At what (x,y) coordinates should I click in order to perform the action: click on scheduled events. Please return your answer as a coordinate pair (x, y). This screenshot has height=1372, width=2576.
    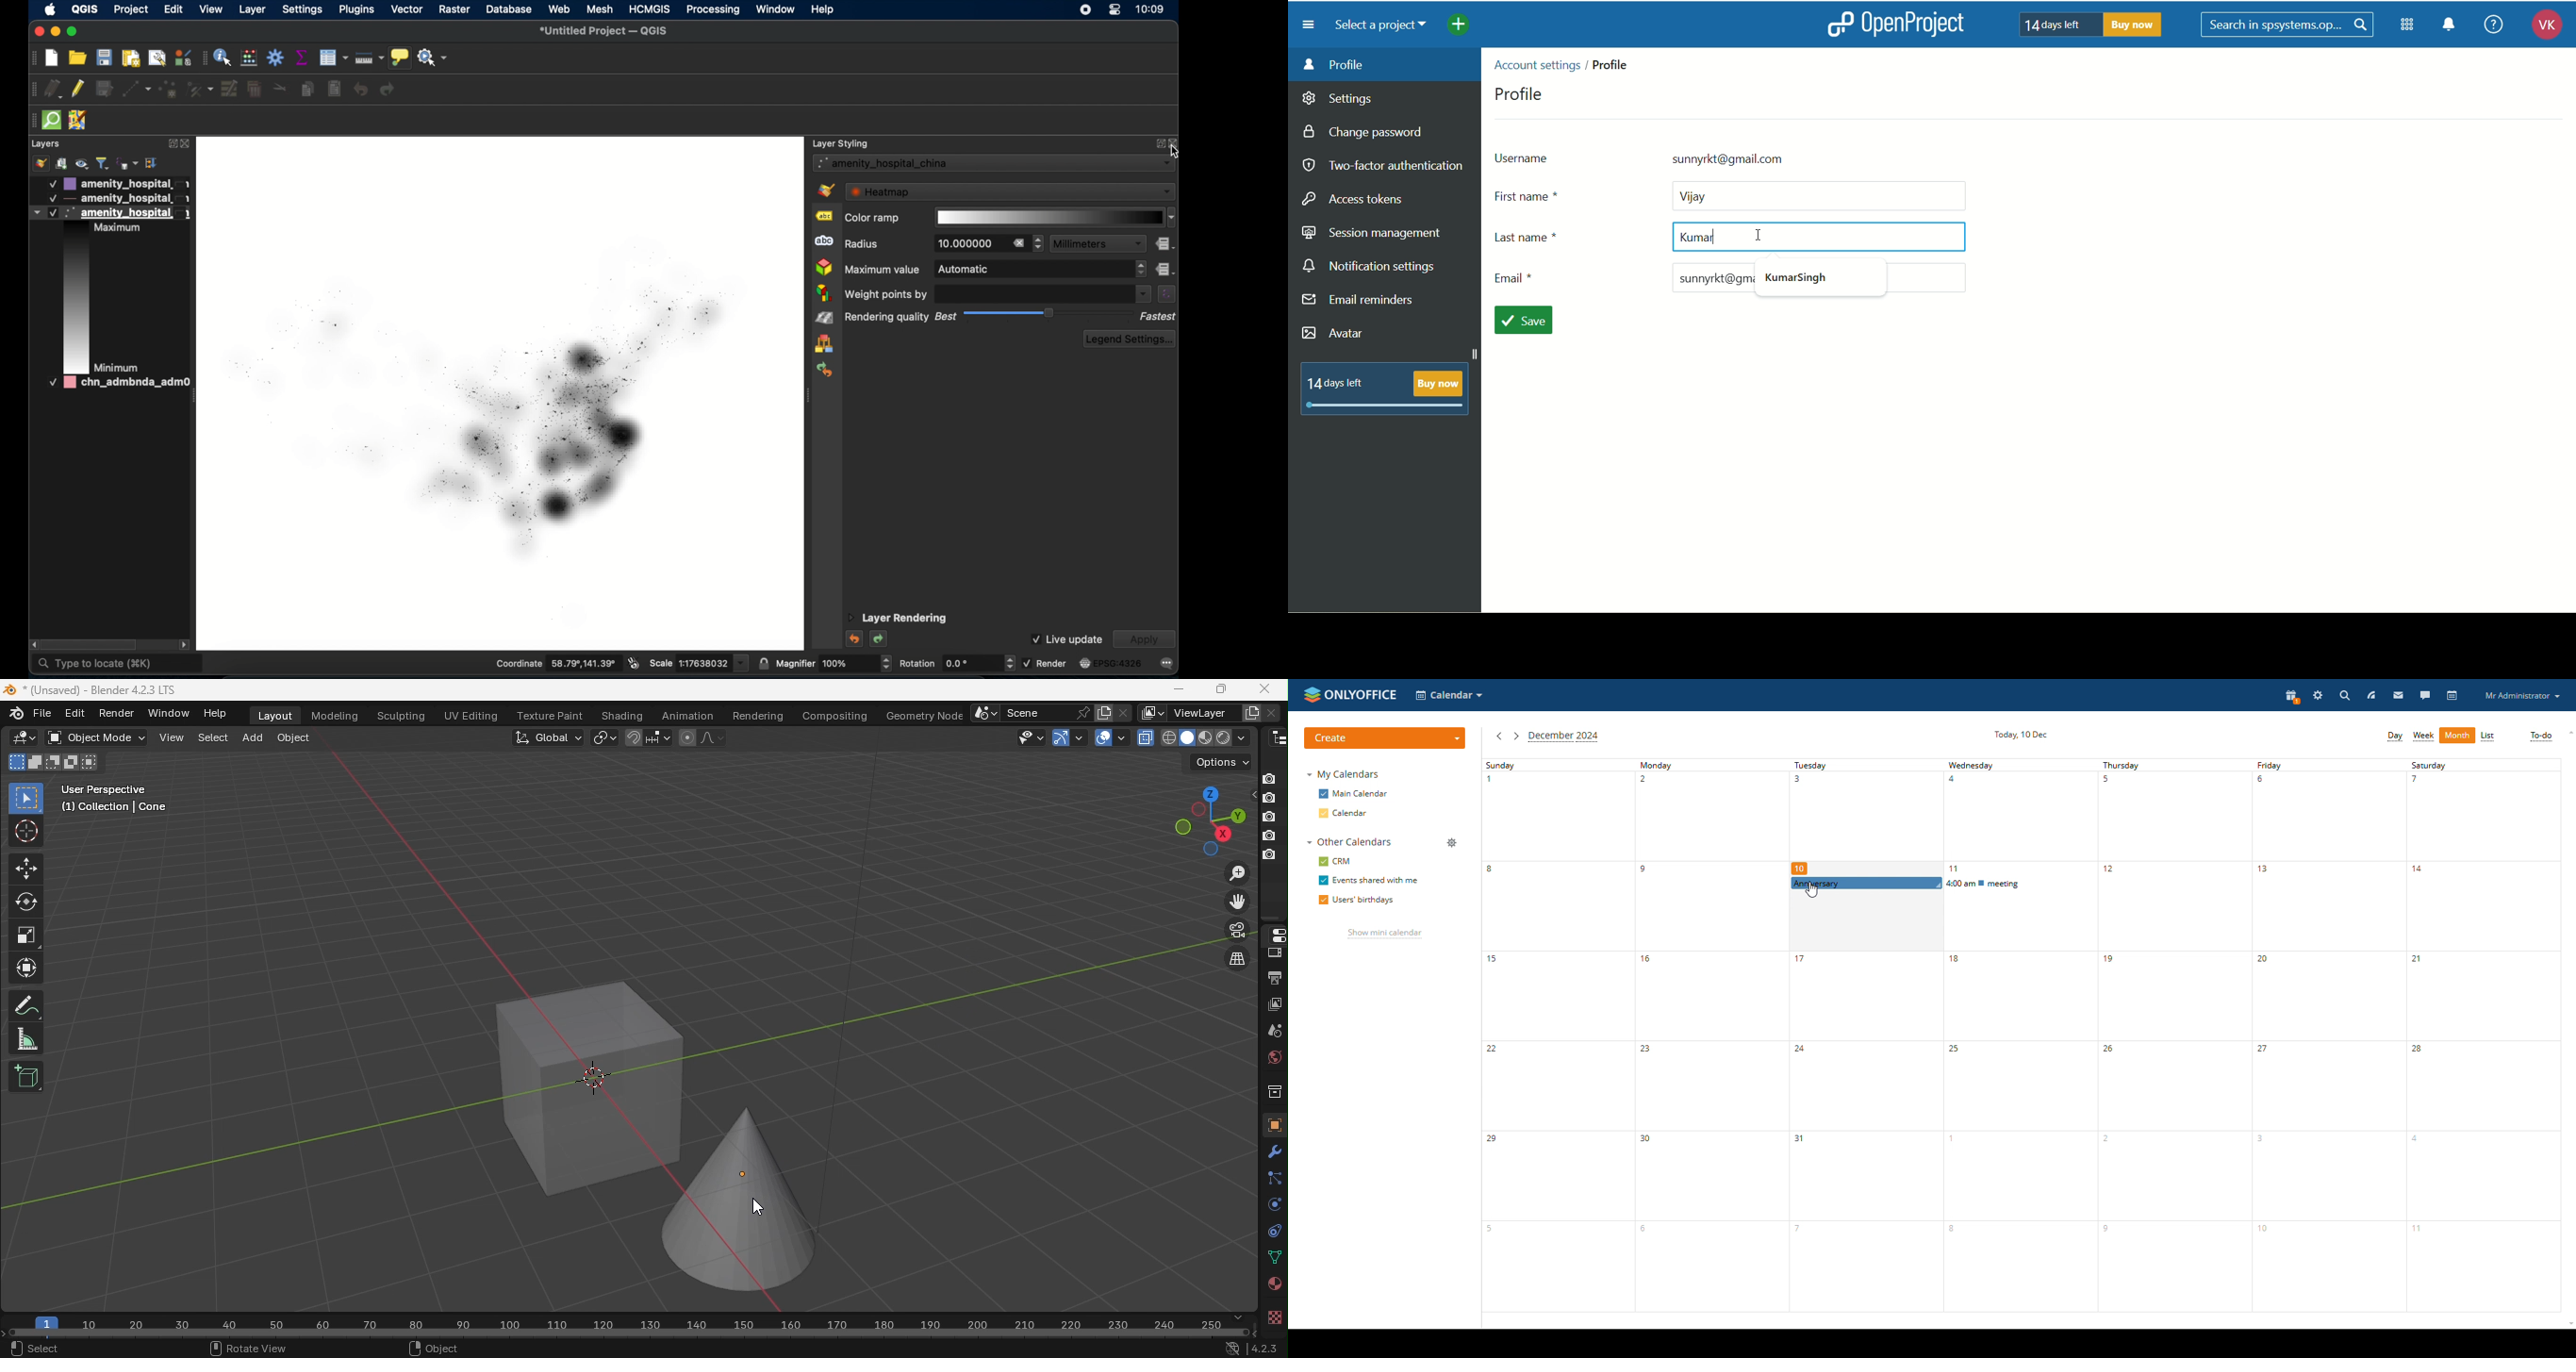
    Looking at the image, I should click on (1941, 884).